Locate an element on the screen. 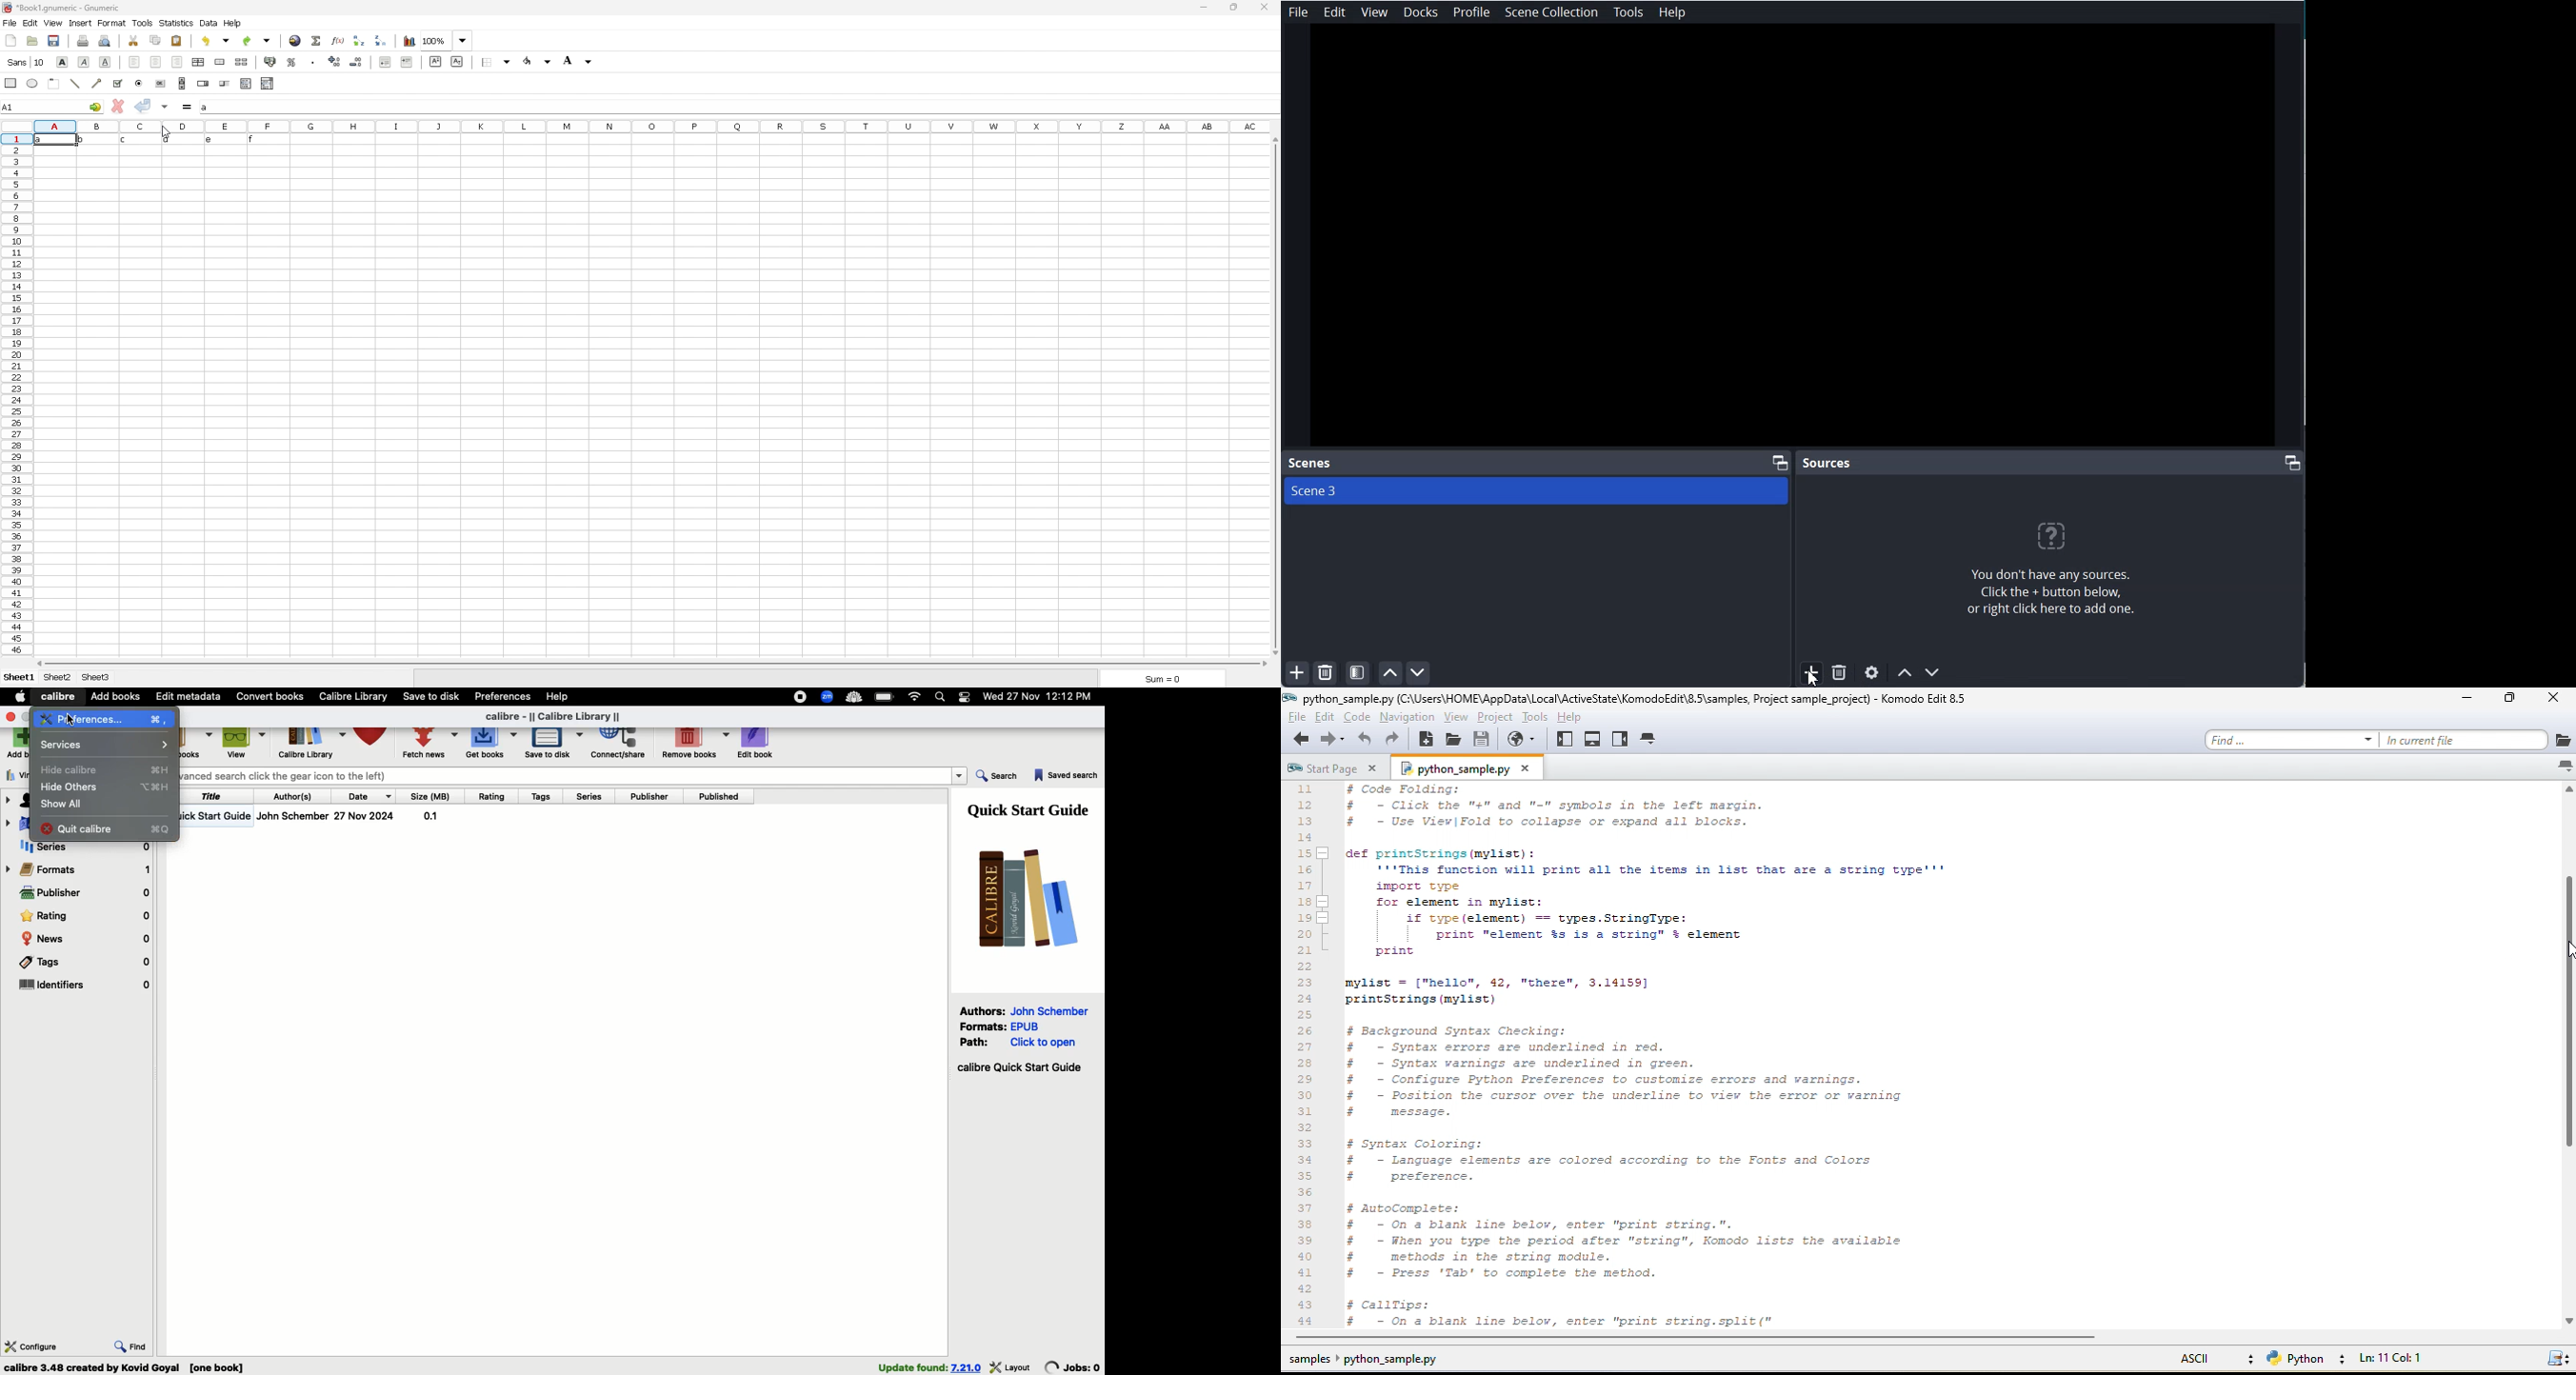 This screenshot has width=2576, height=1400. increase indent is located at coordinates (407, 61).